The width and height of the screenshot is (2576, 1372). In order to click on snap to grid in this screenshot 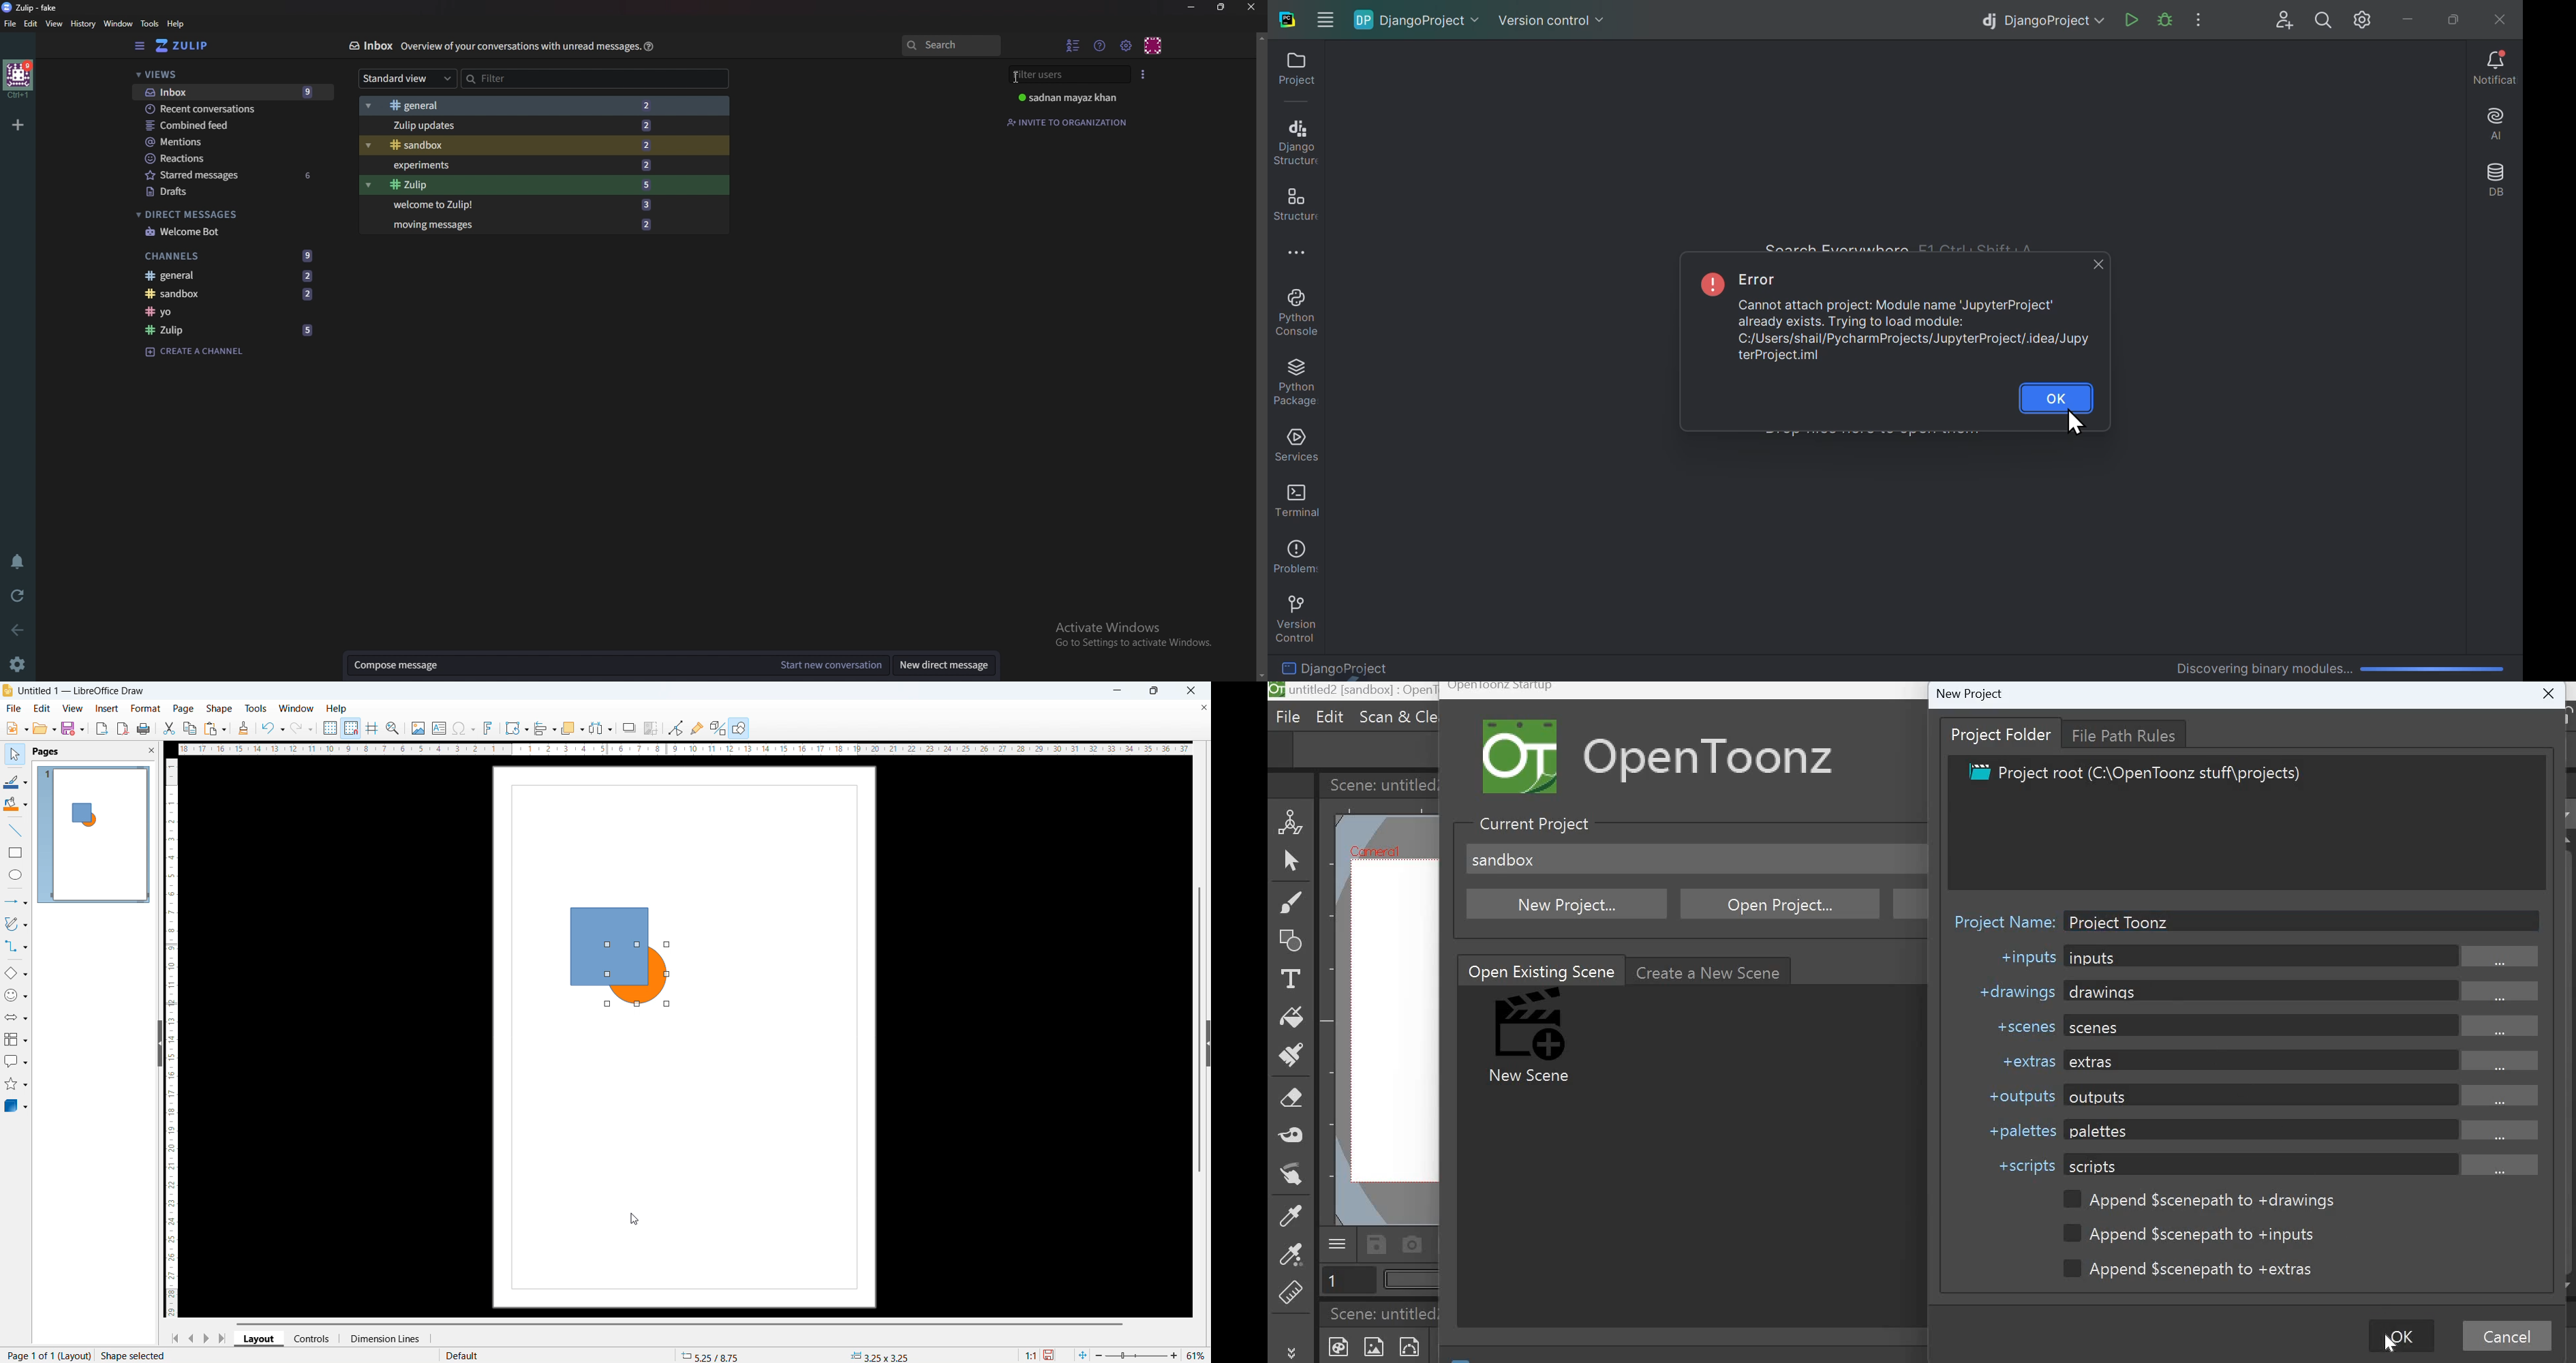, I will do `click(351, 728)`.